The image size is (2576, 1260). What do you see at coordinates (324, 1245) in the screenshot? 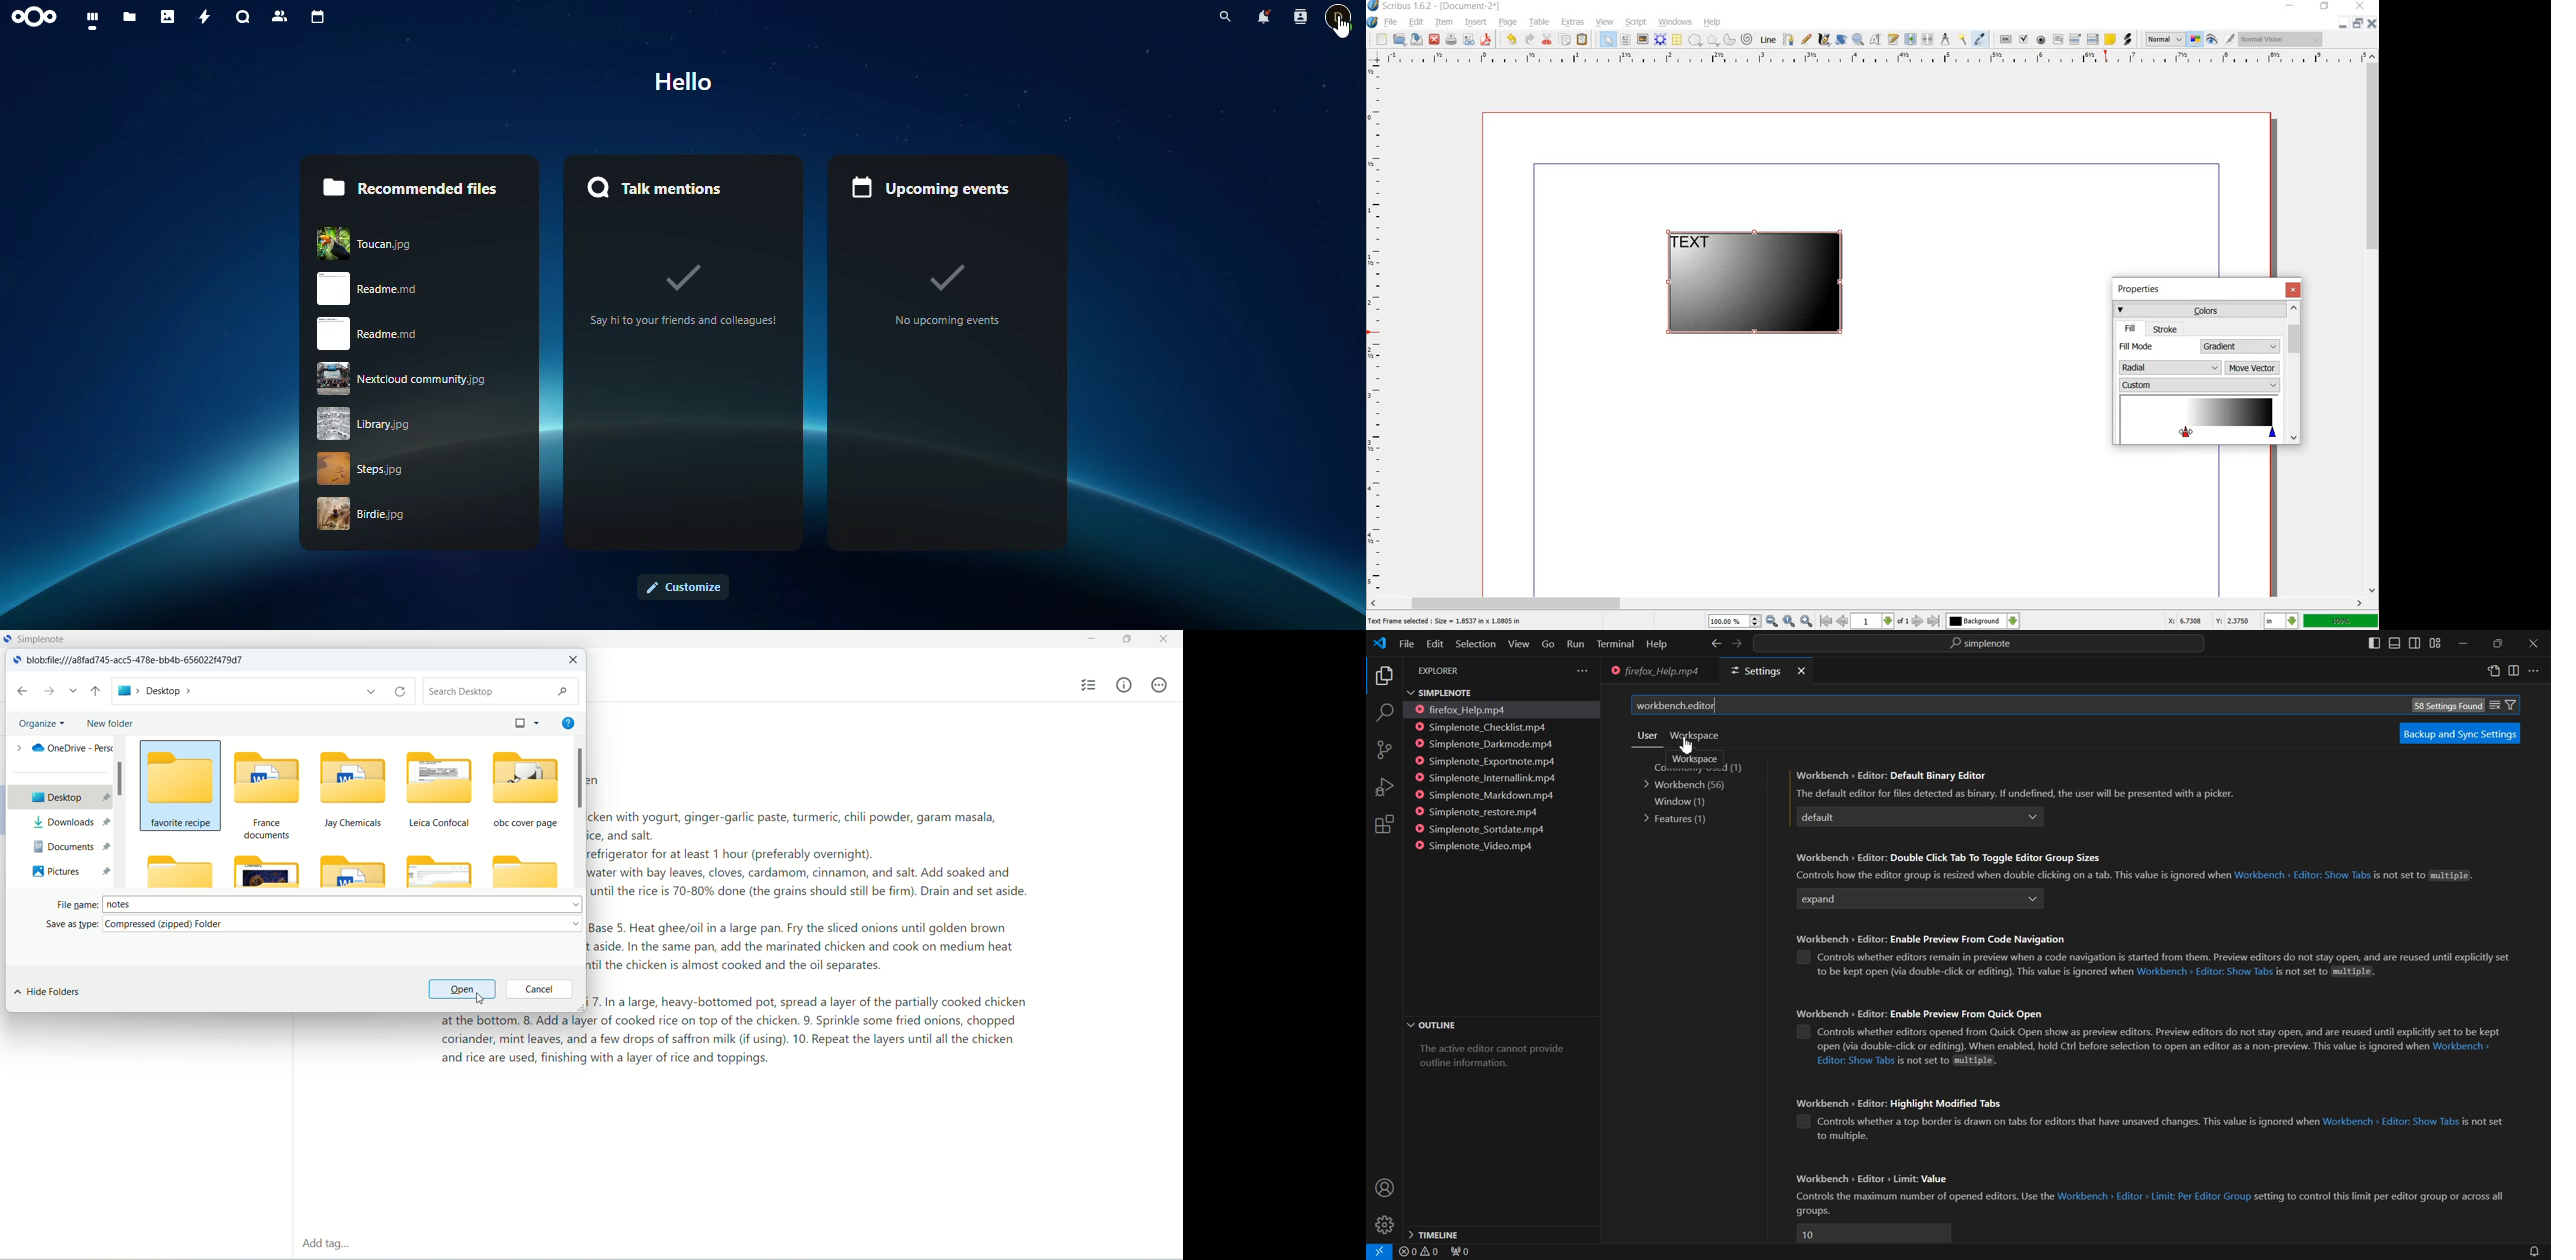
I see `add tag` at bounding box center [324, 1245].